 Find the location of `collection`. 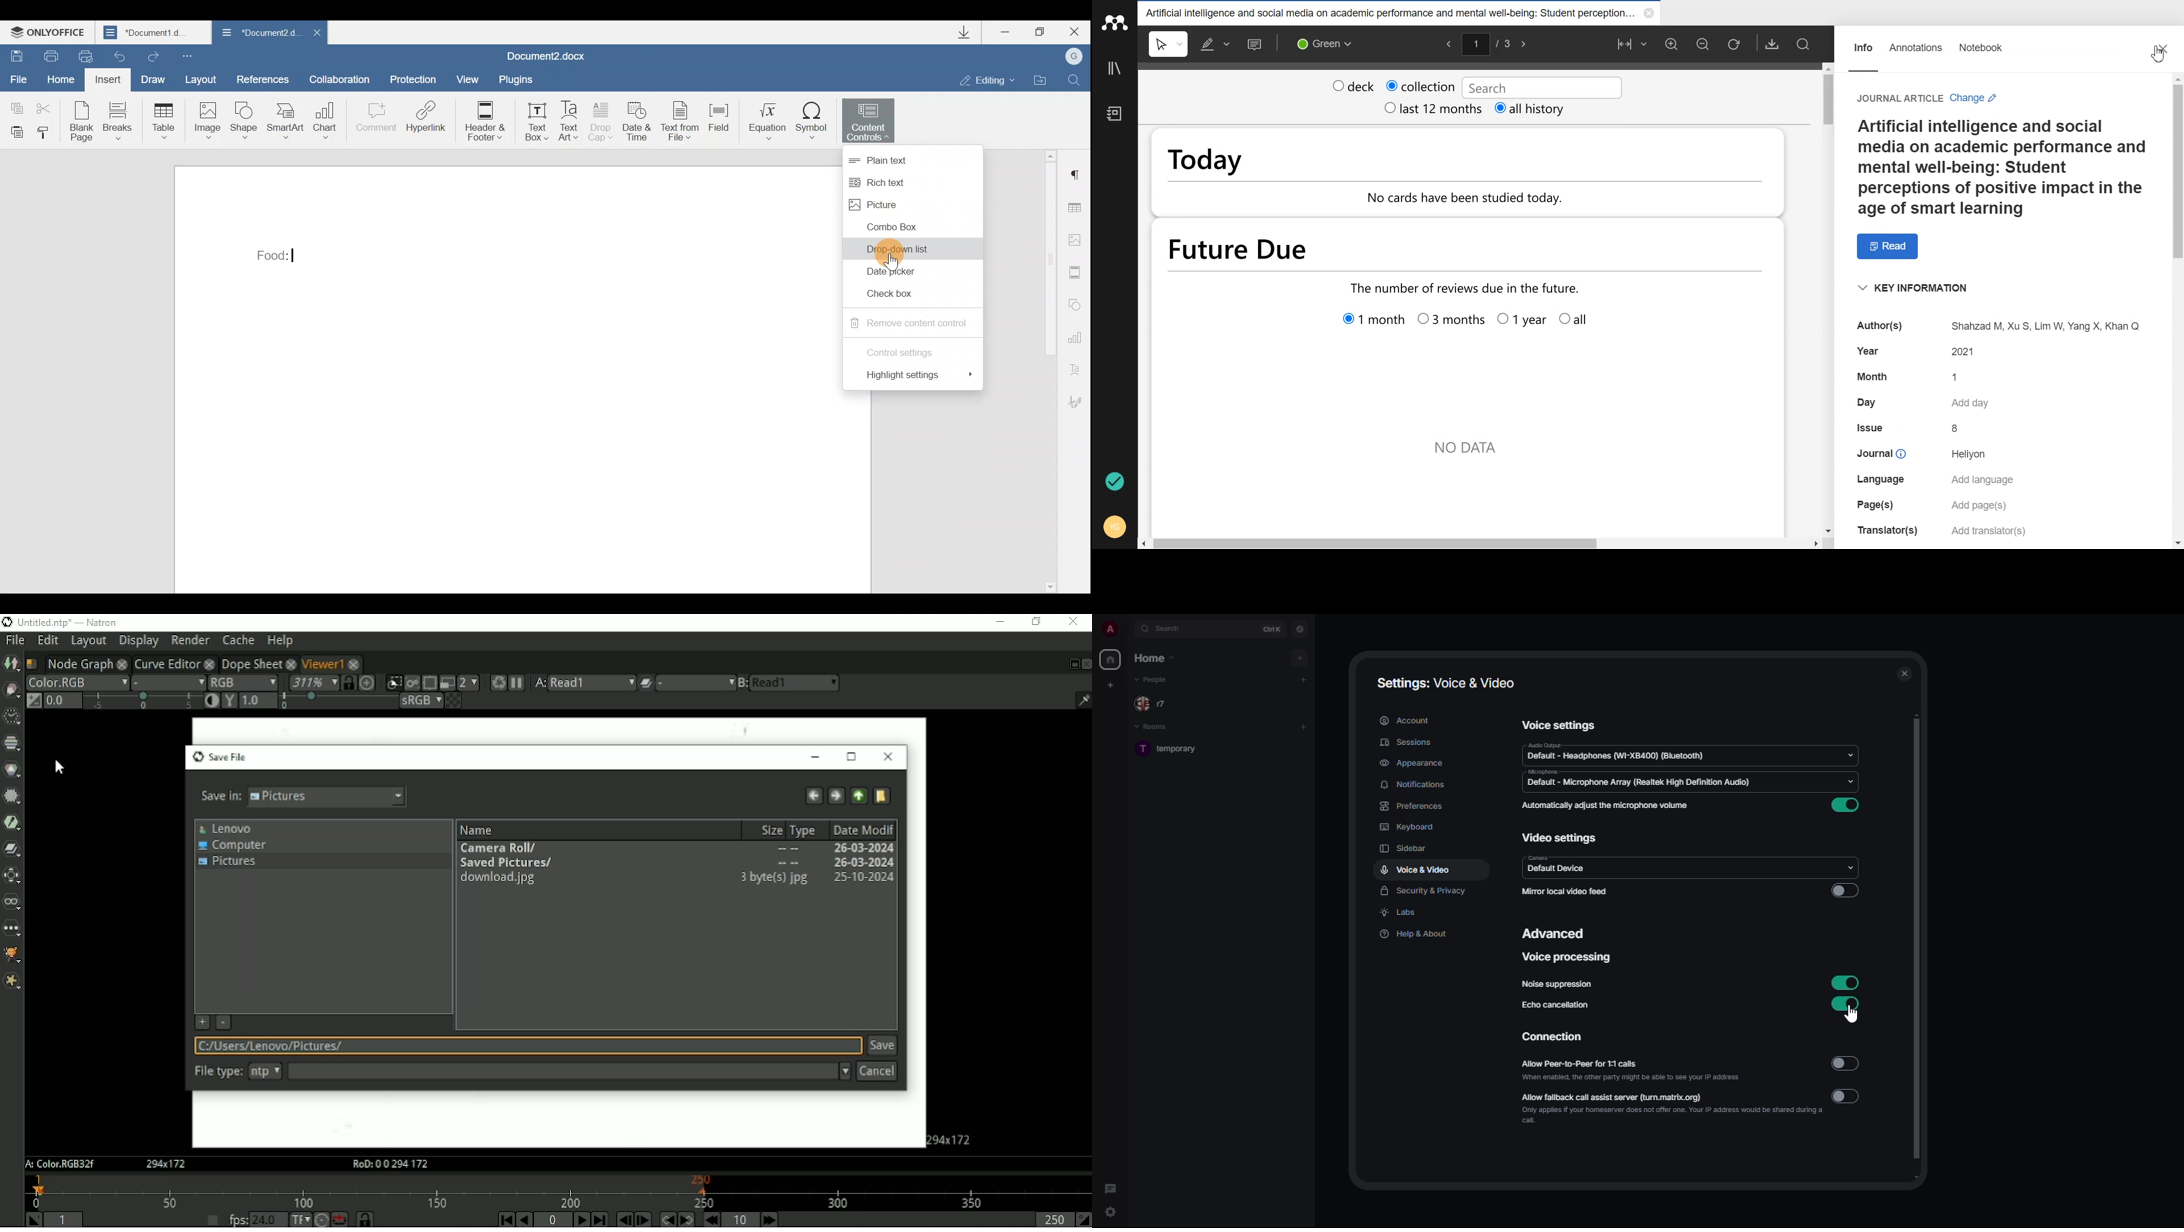

collection is located at coordinates (1420, 84).